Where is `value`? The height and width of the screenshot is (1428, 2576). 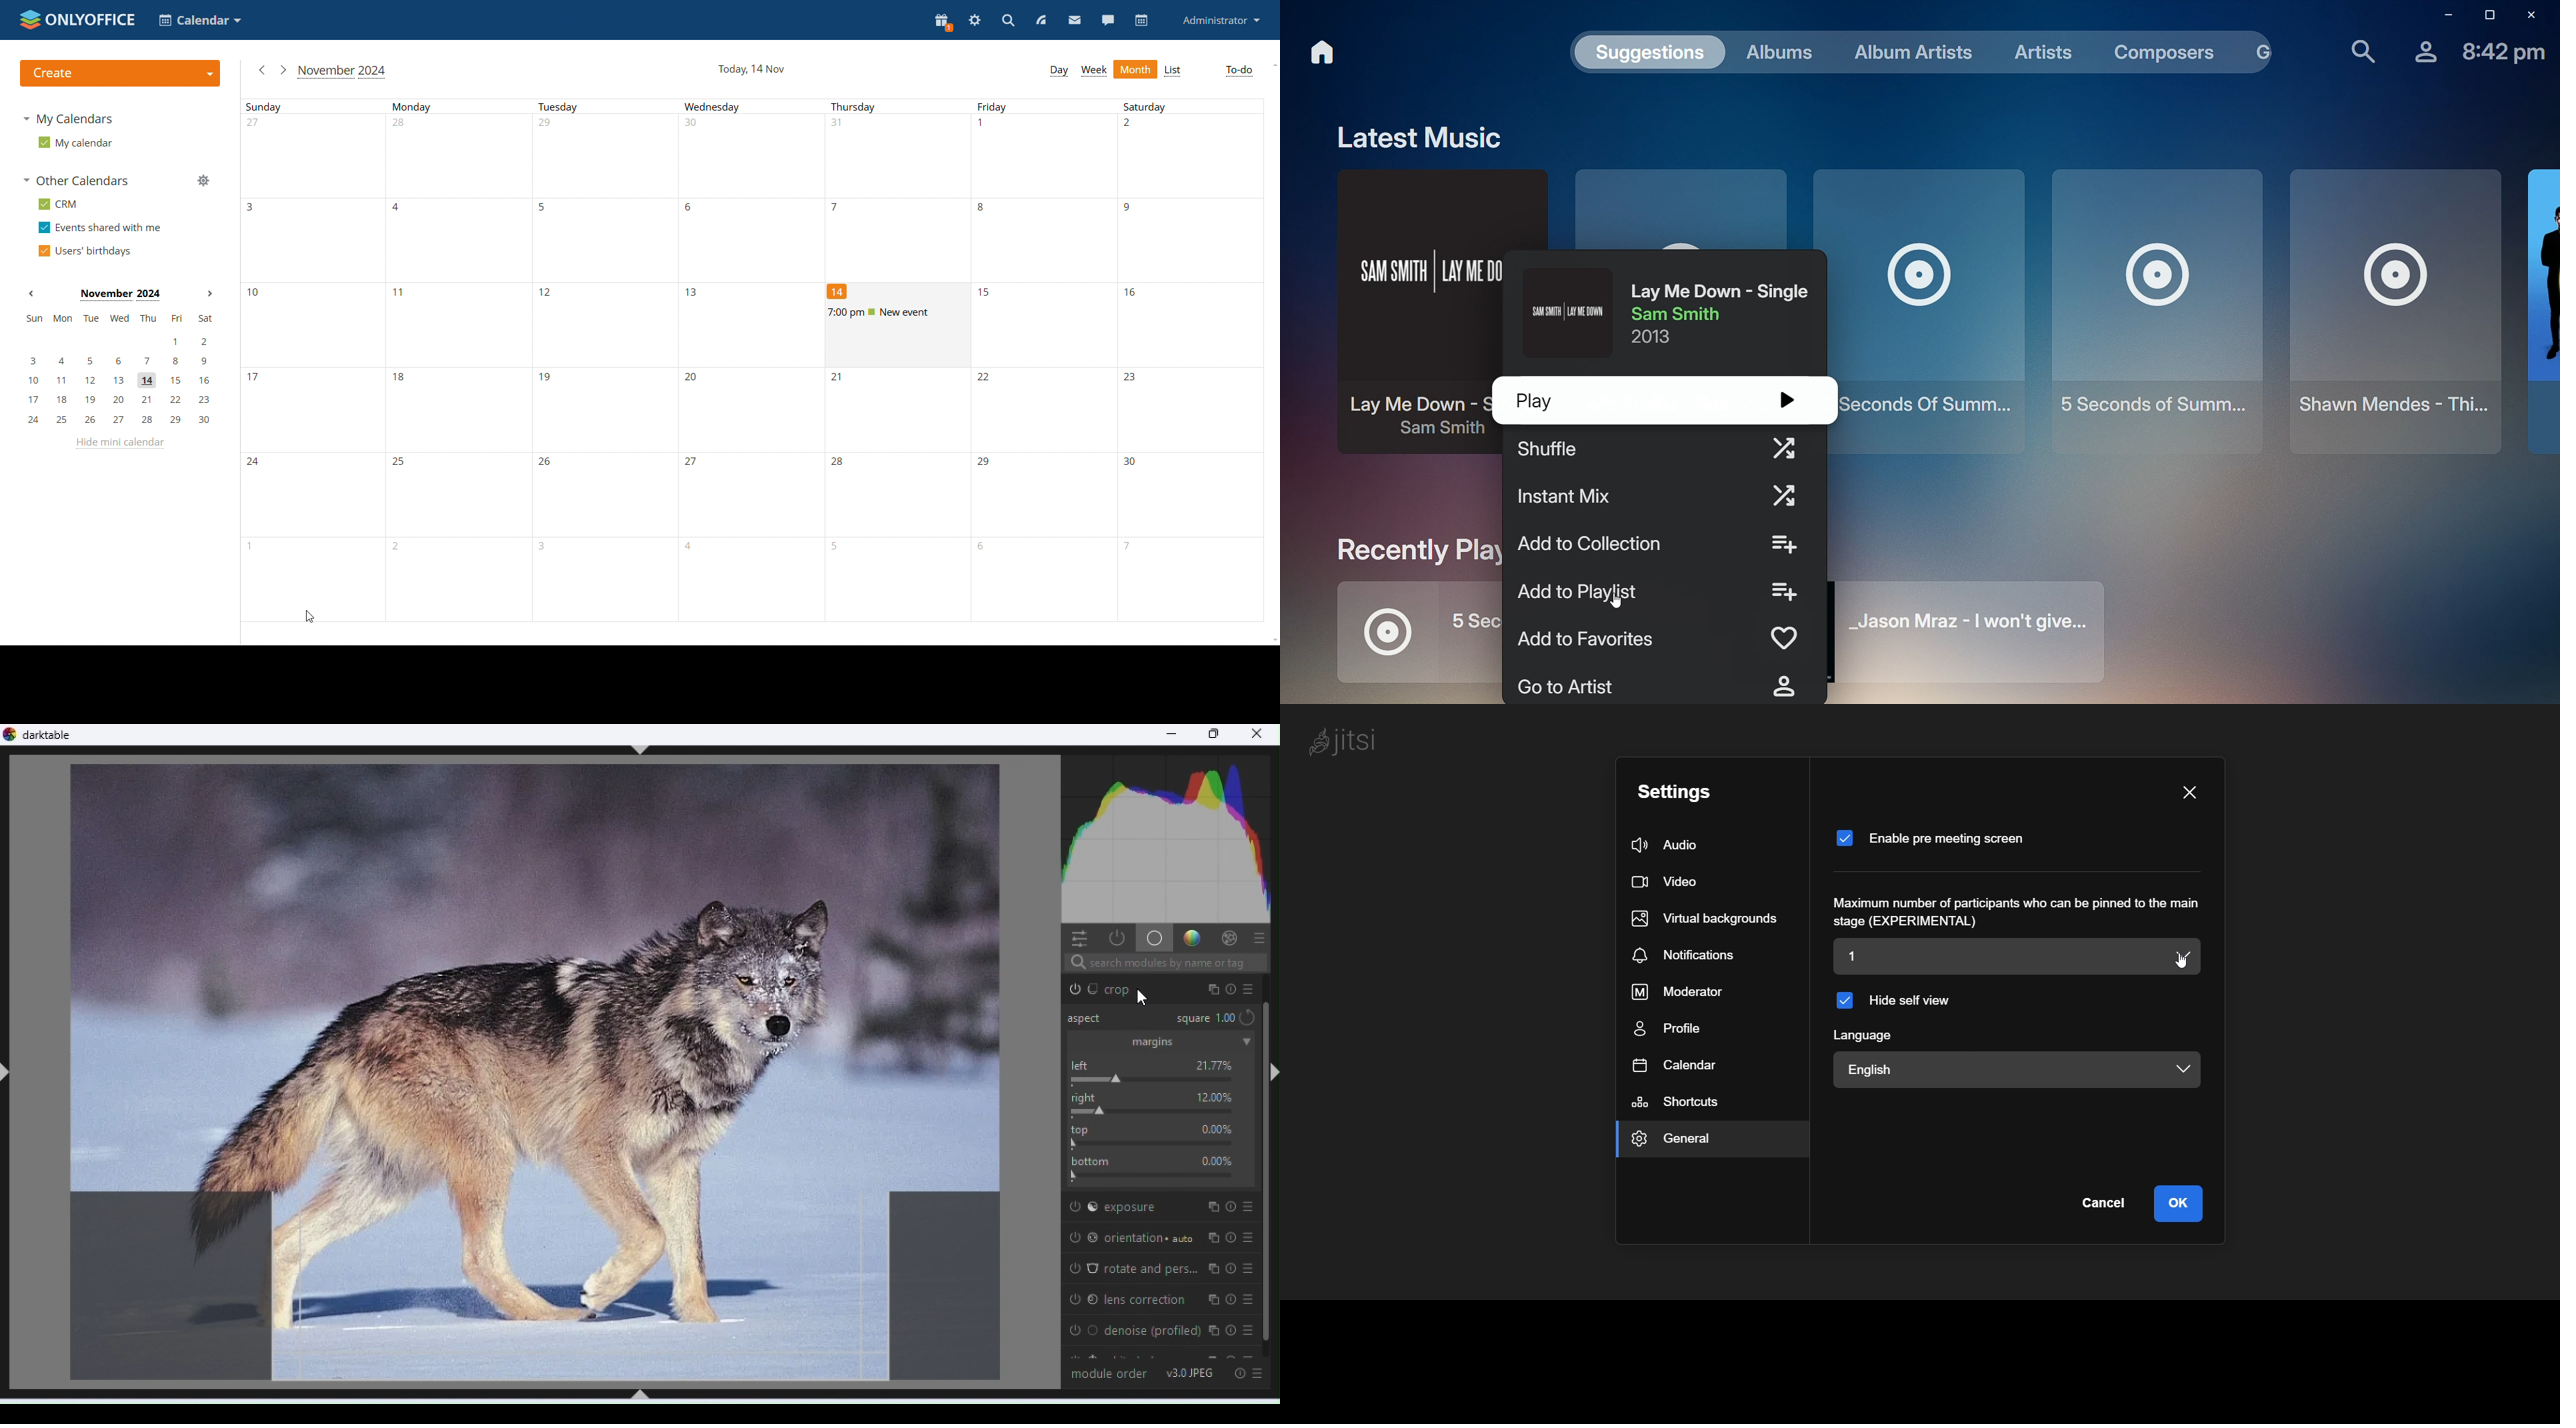
value is located at coordinates (1217, 1129).